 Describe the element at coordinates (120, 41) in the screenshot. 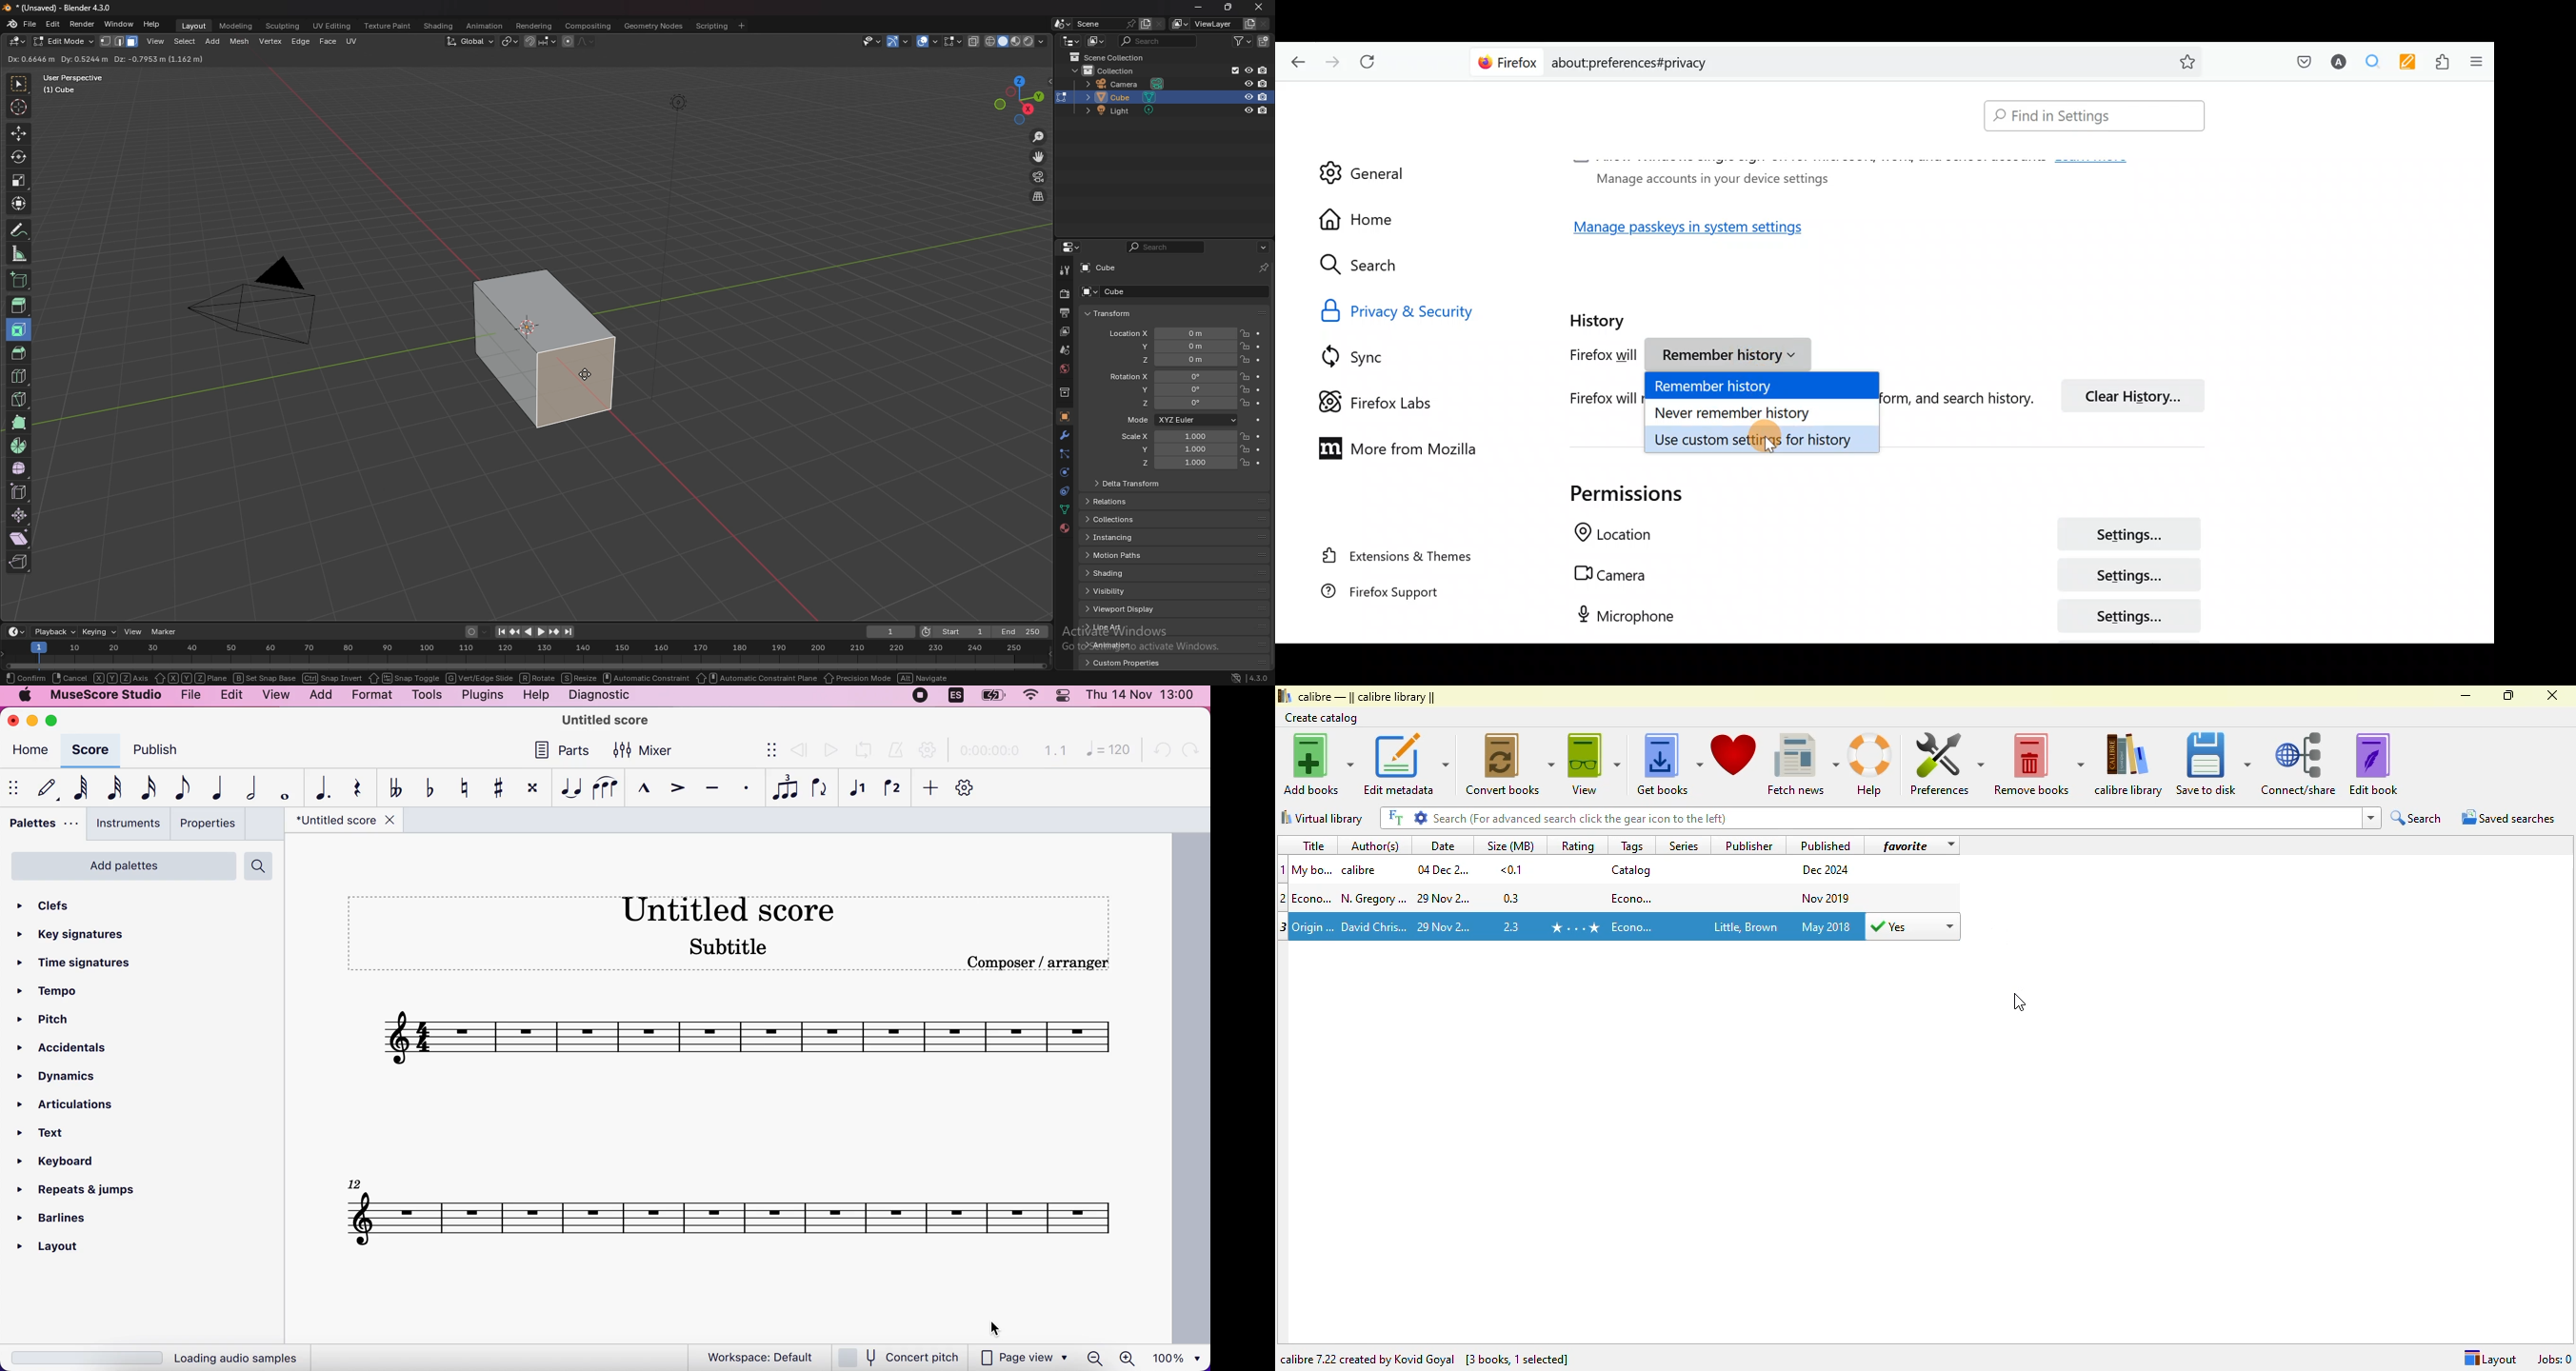

I see `select mode` at that location.